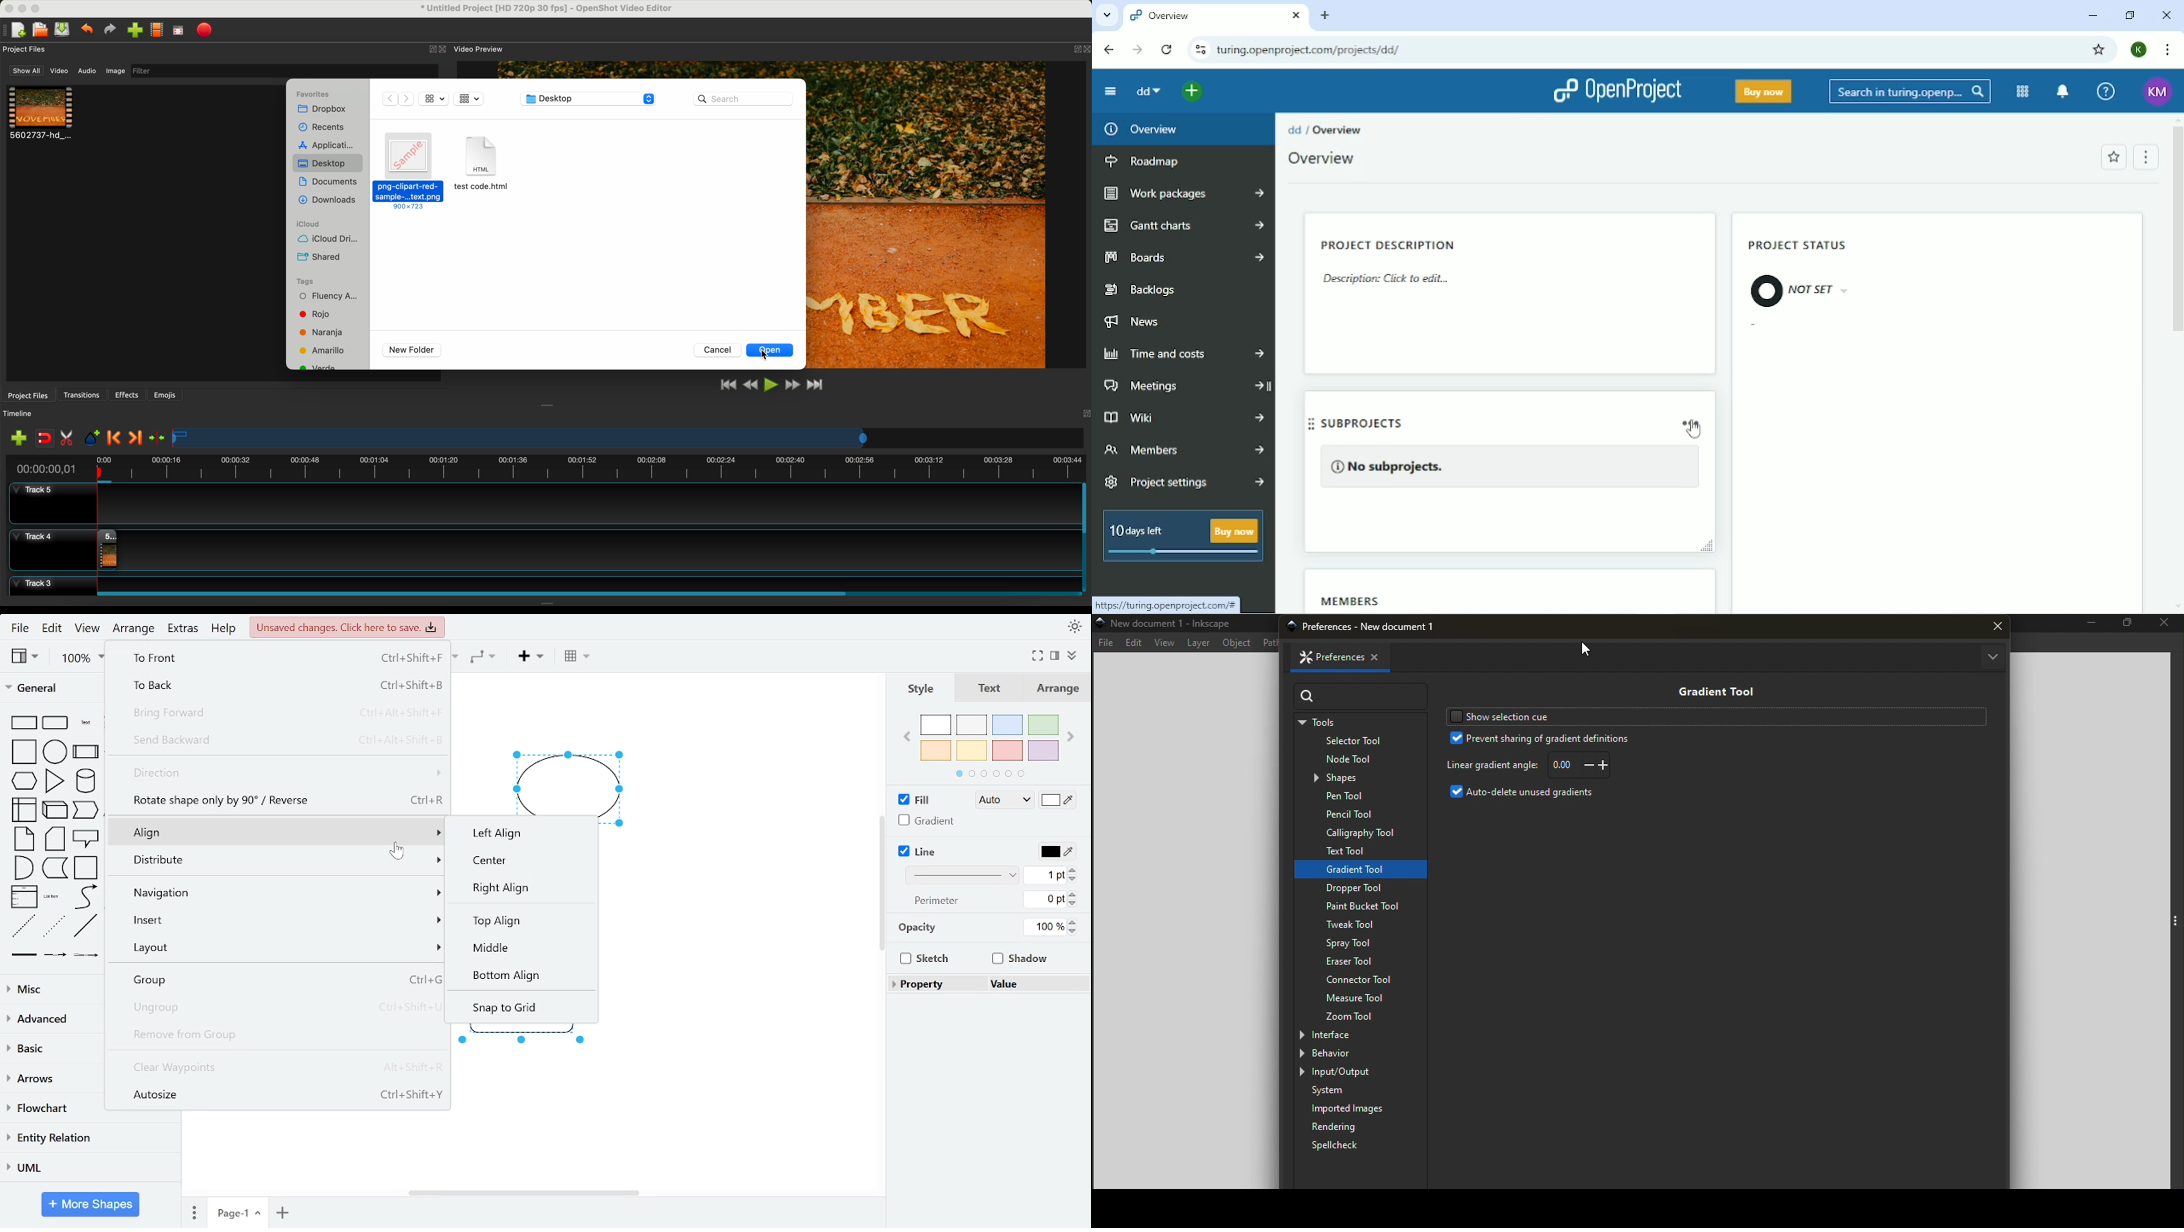 The height and width of the screenshot is (1232, 2184). I want to click on To notification center, so click(2062, 92).